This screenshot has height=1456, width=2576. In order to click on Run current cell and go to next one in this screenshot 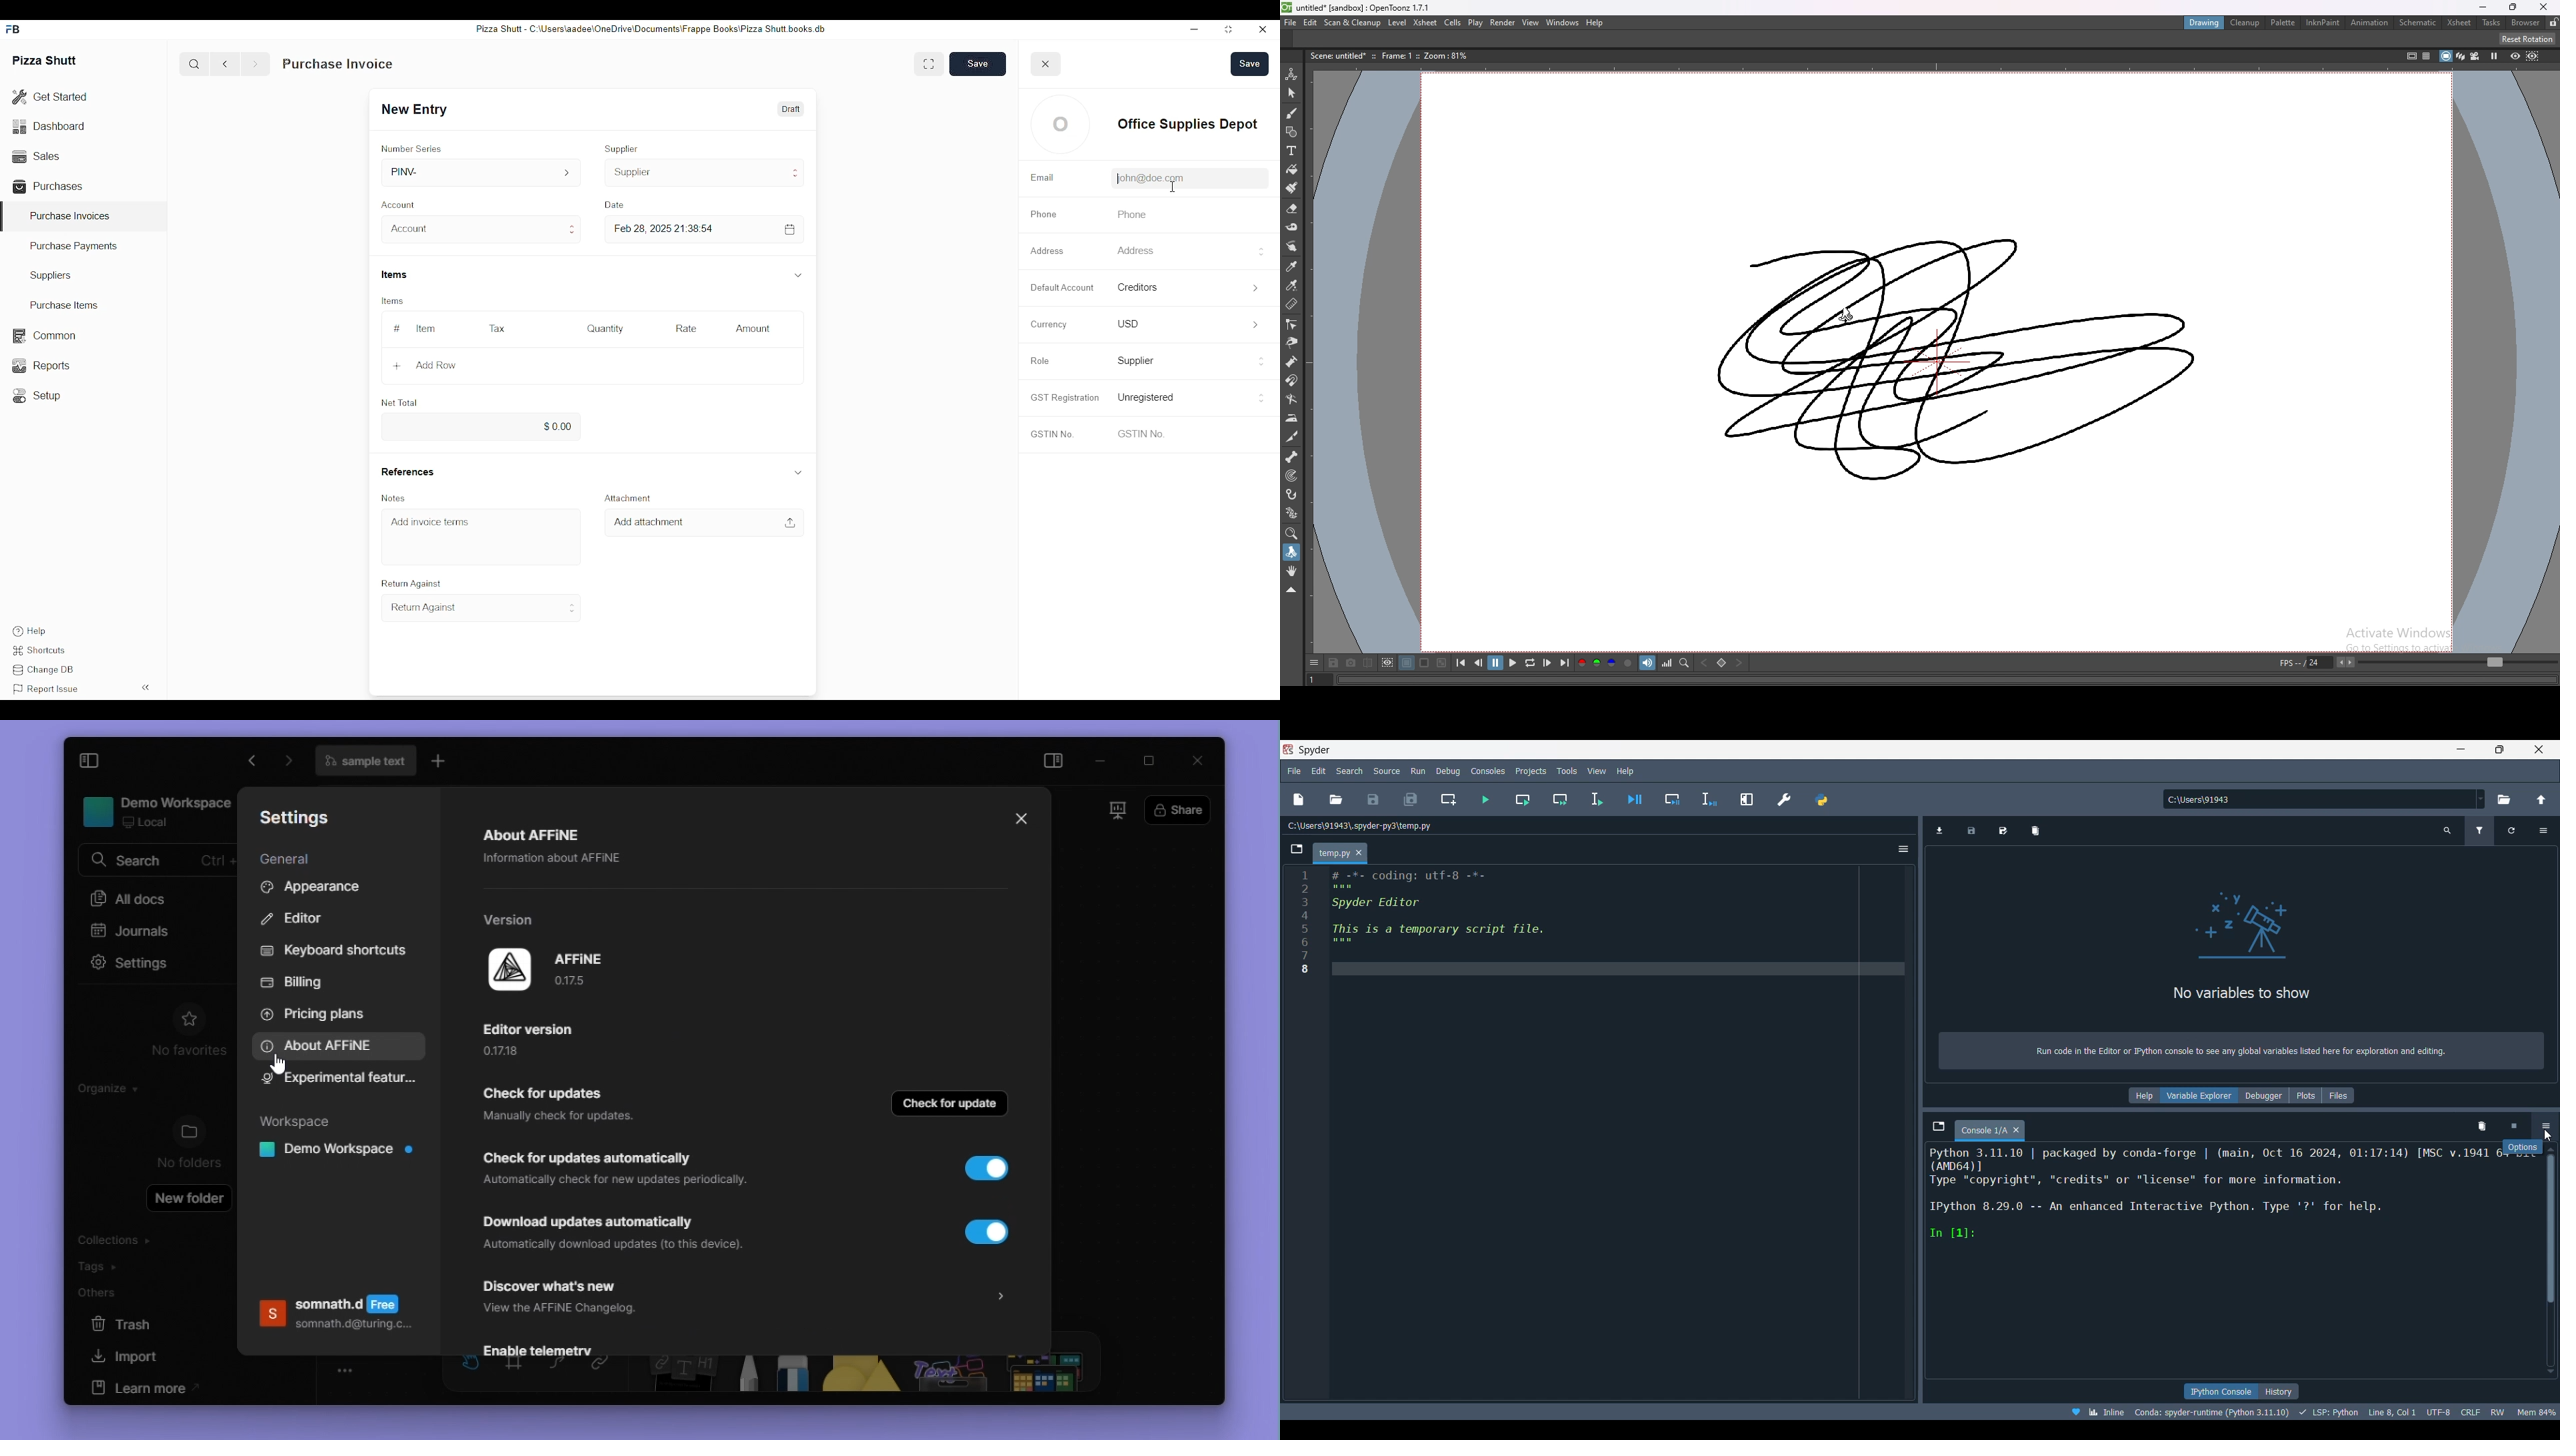, I will do `click(1559, 799)`.